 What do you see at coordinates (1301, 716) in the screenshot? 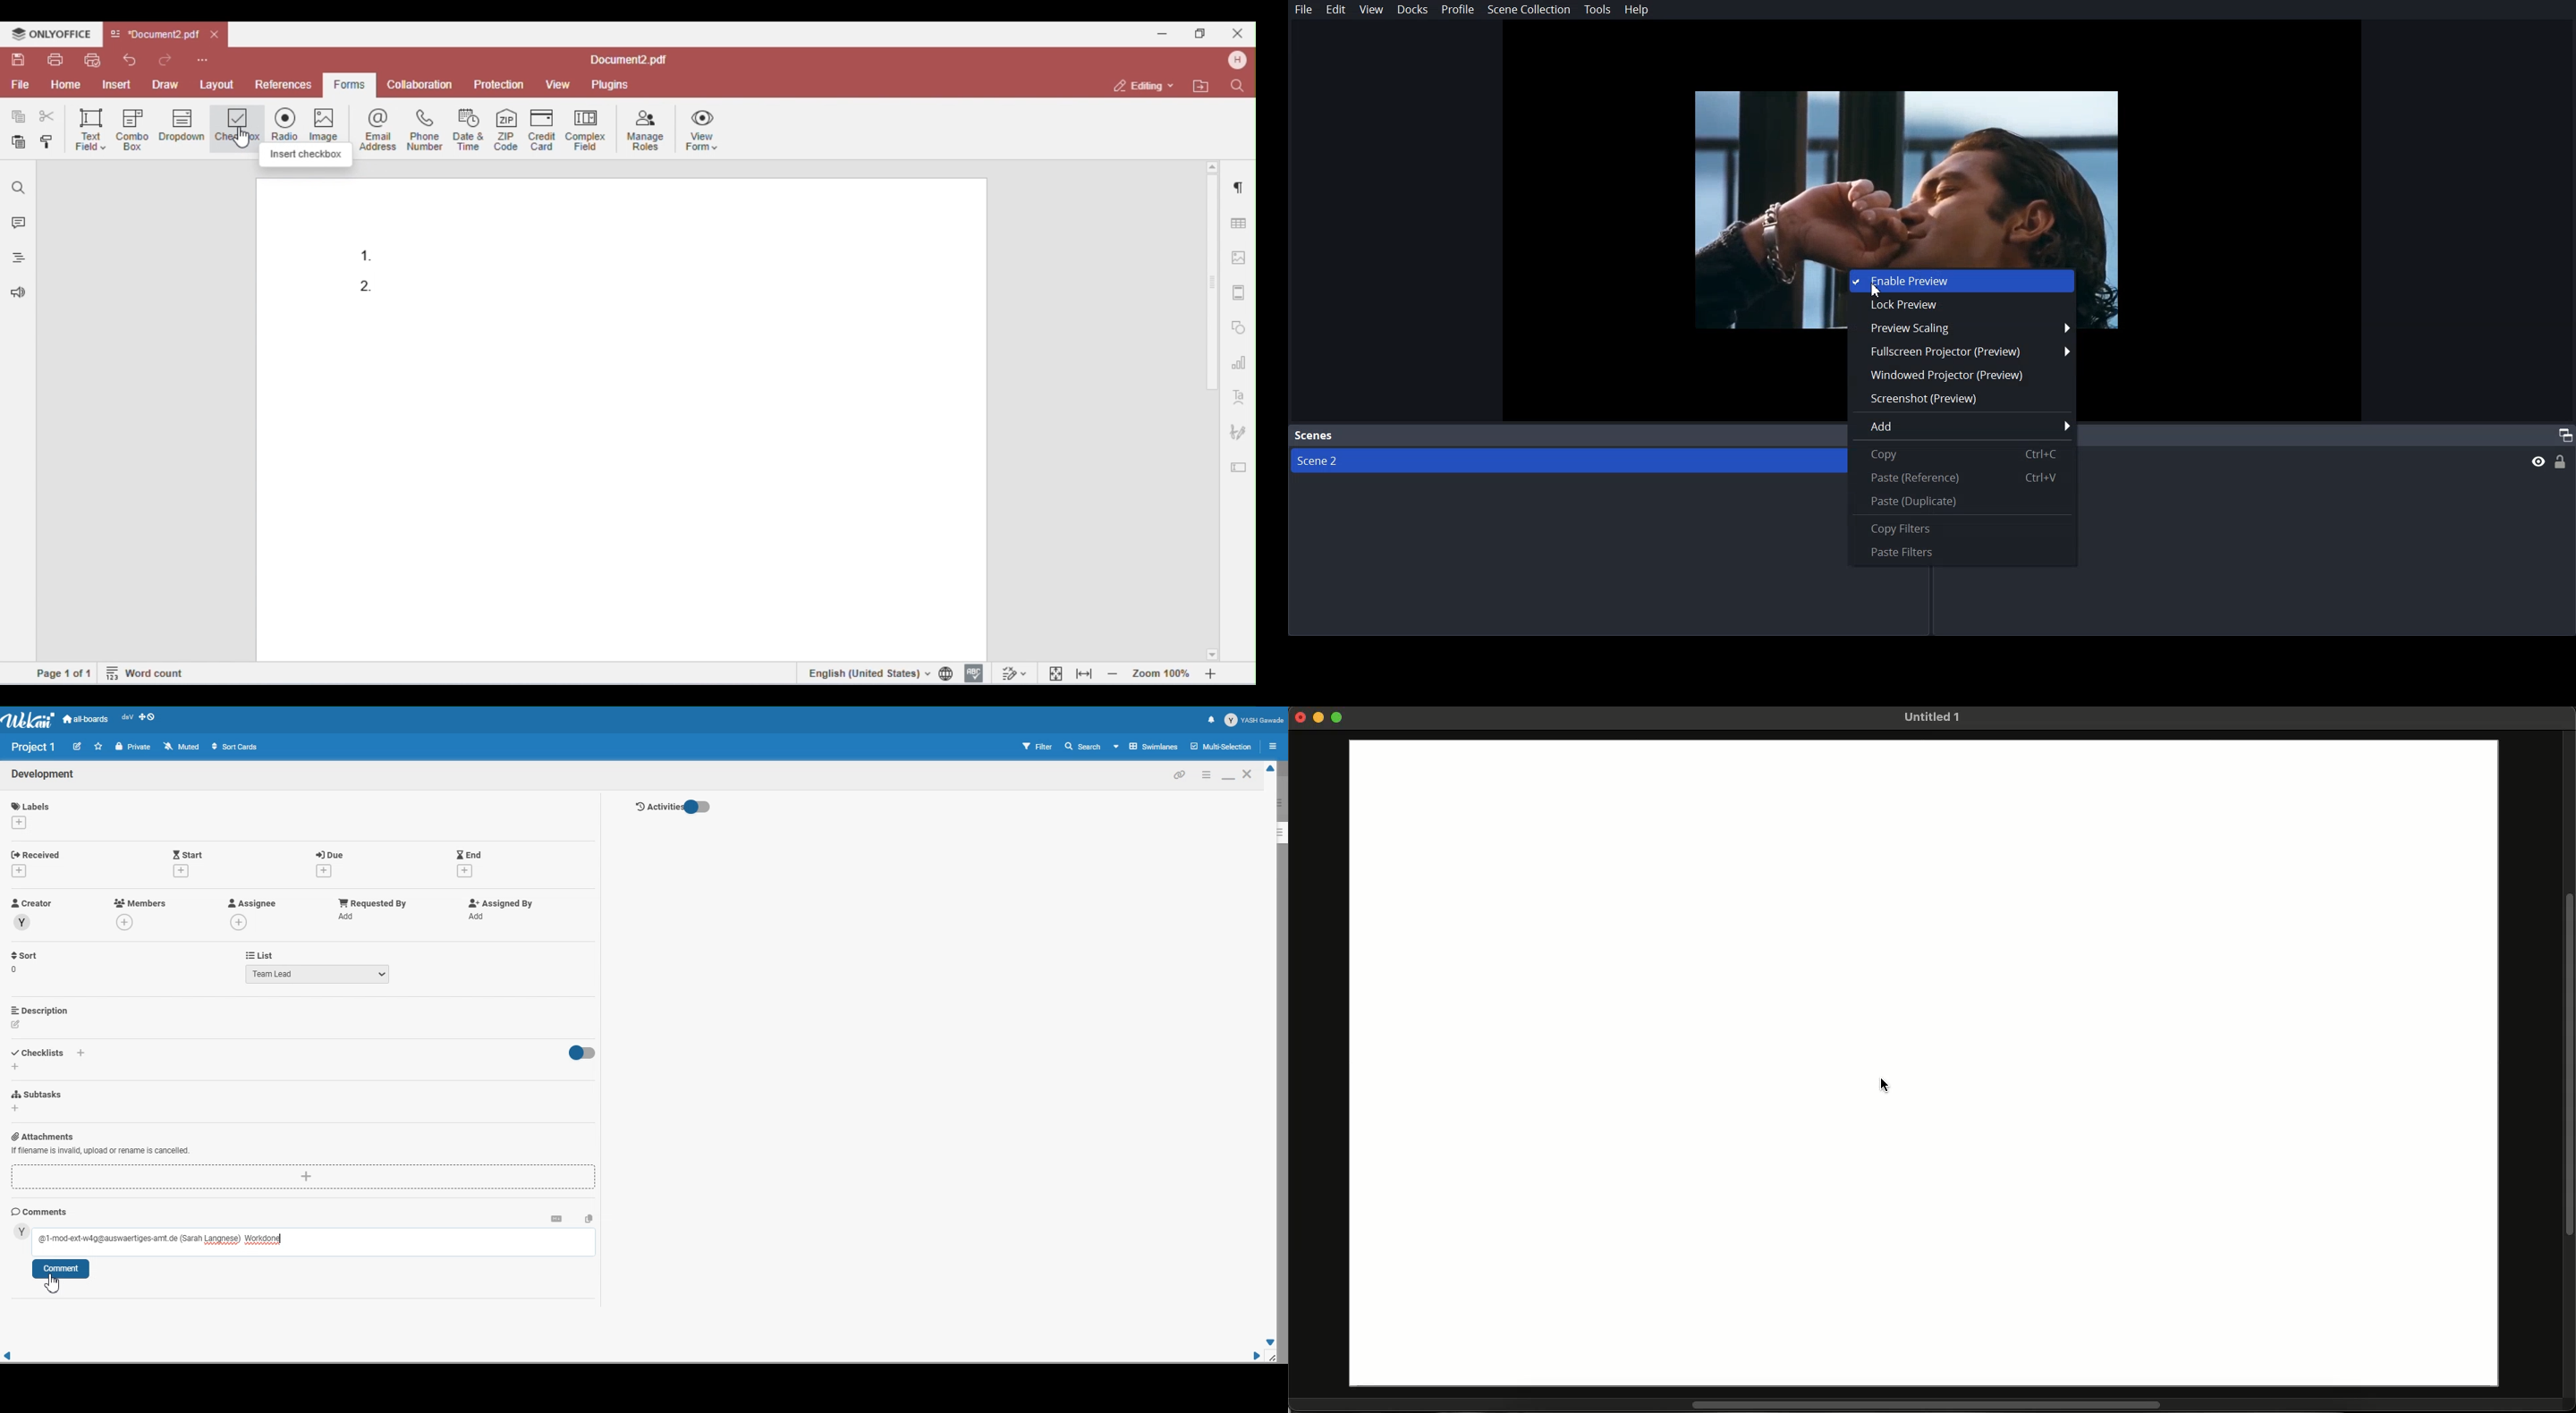
I see `Close` at bounding box center [1301, 716].